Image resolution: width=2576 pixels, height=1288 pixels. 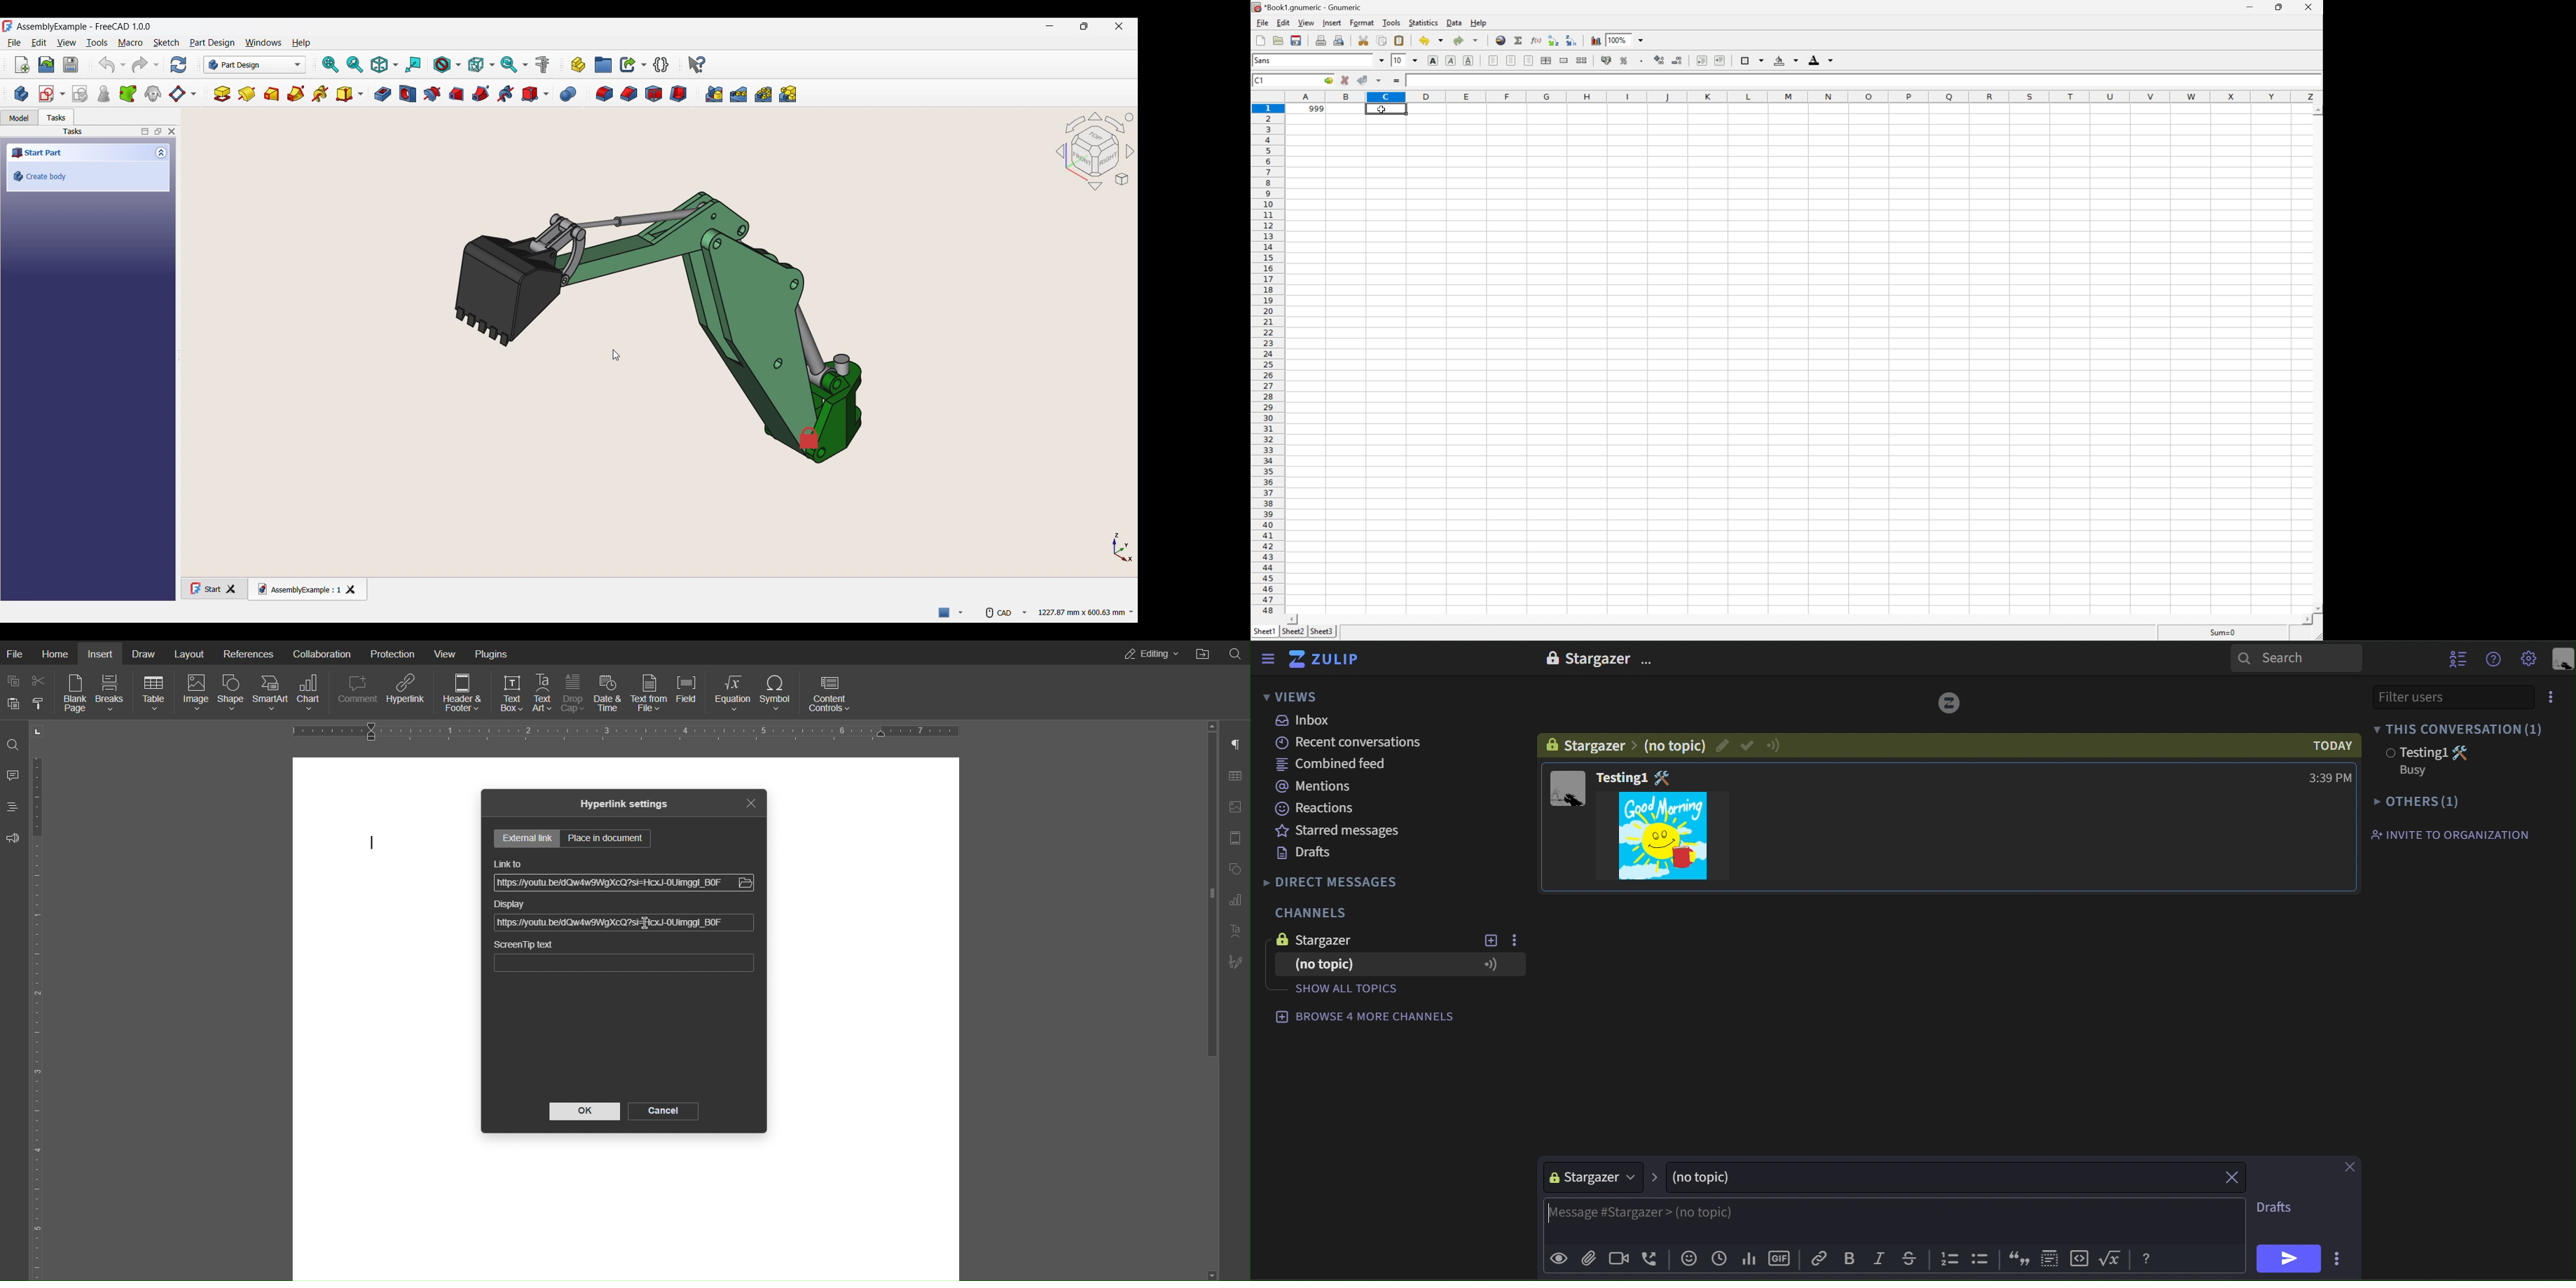 I want to click on stargazer, so click(x=1592, y=1177).